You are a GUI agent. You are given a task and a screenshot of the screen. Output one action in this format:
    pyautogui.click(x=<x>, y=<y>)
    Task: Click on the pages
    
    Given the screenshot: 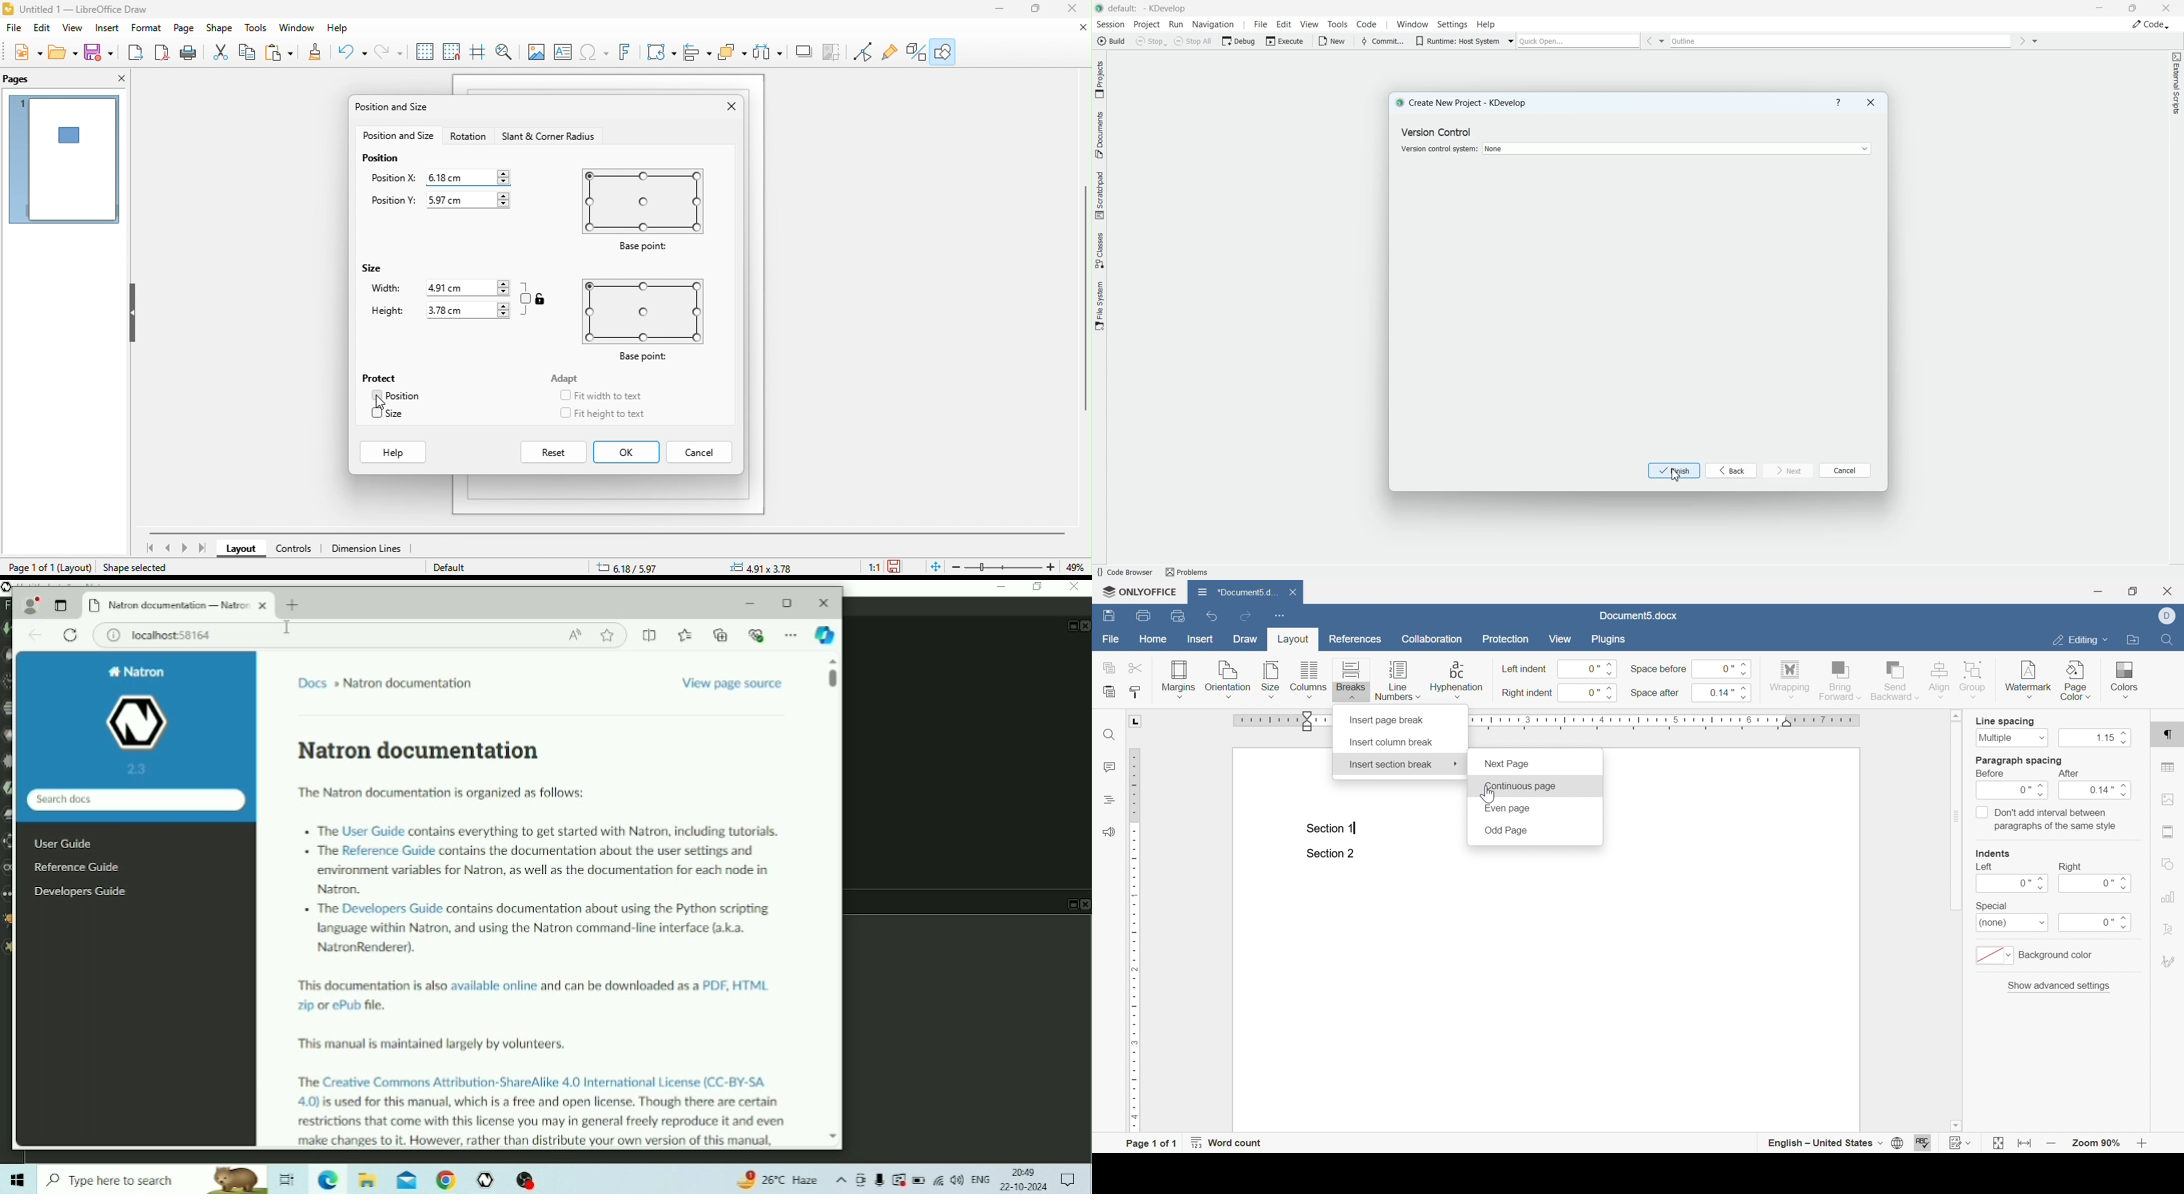 What is the action you would take?
    pyautogui.click(x=28, y=79)
    